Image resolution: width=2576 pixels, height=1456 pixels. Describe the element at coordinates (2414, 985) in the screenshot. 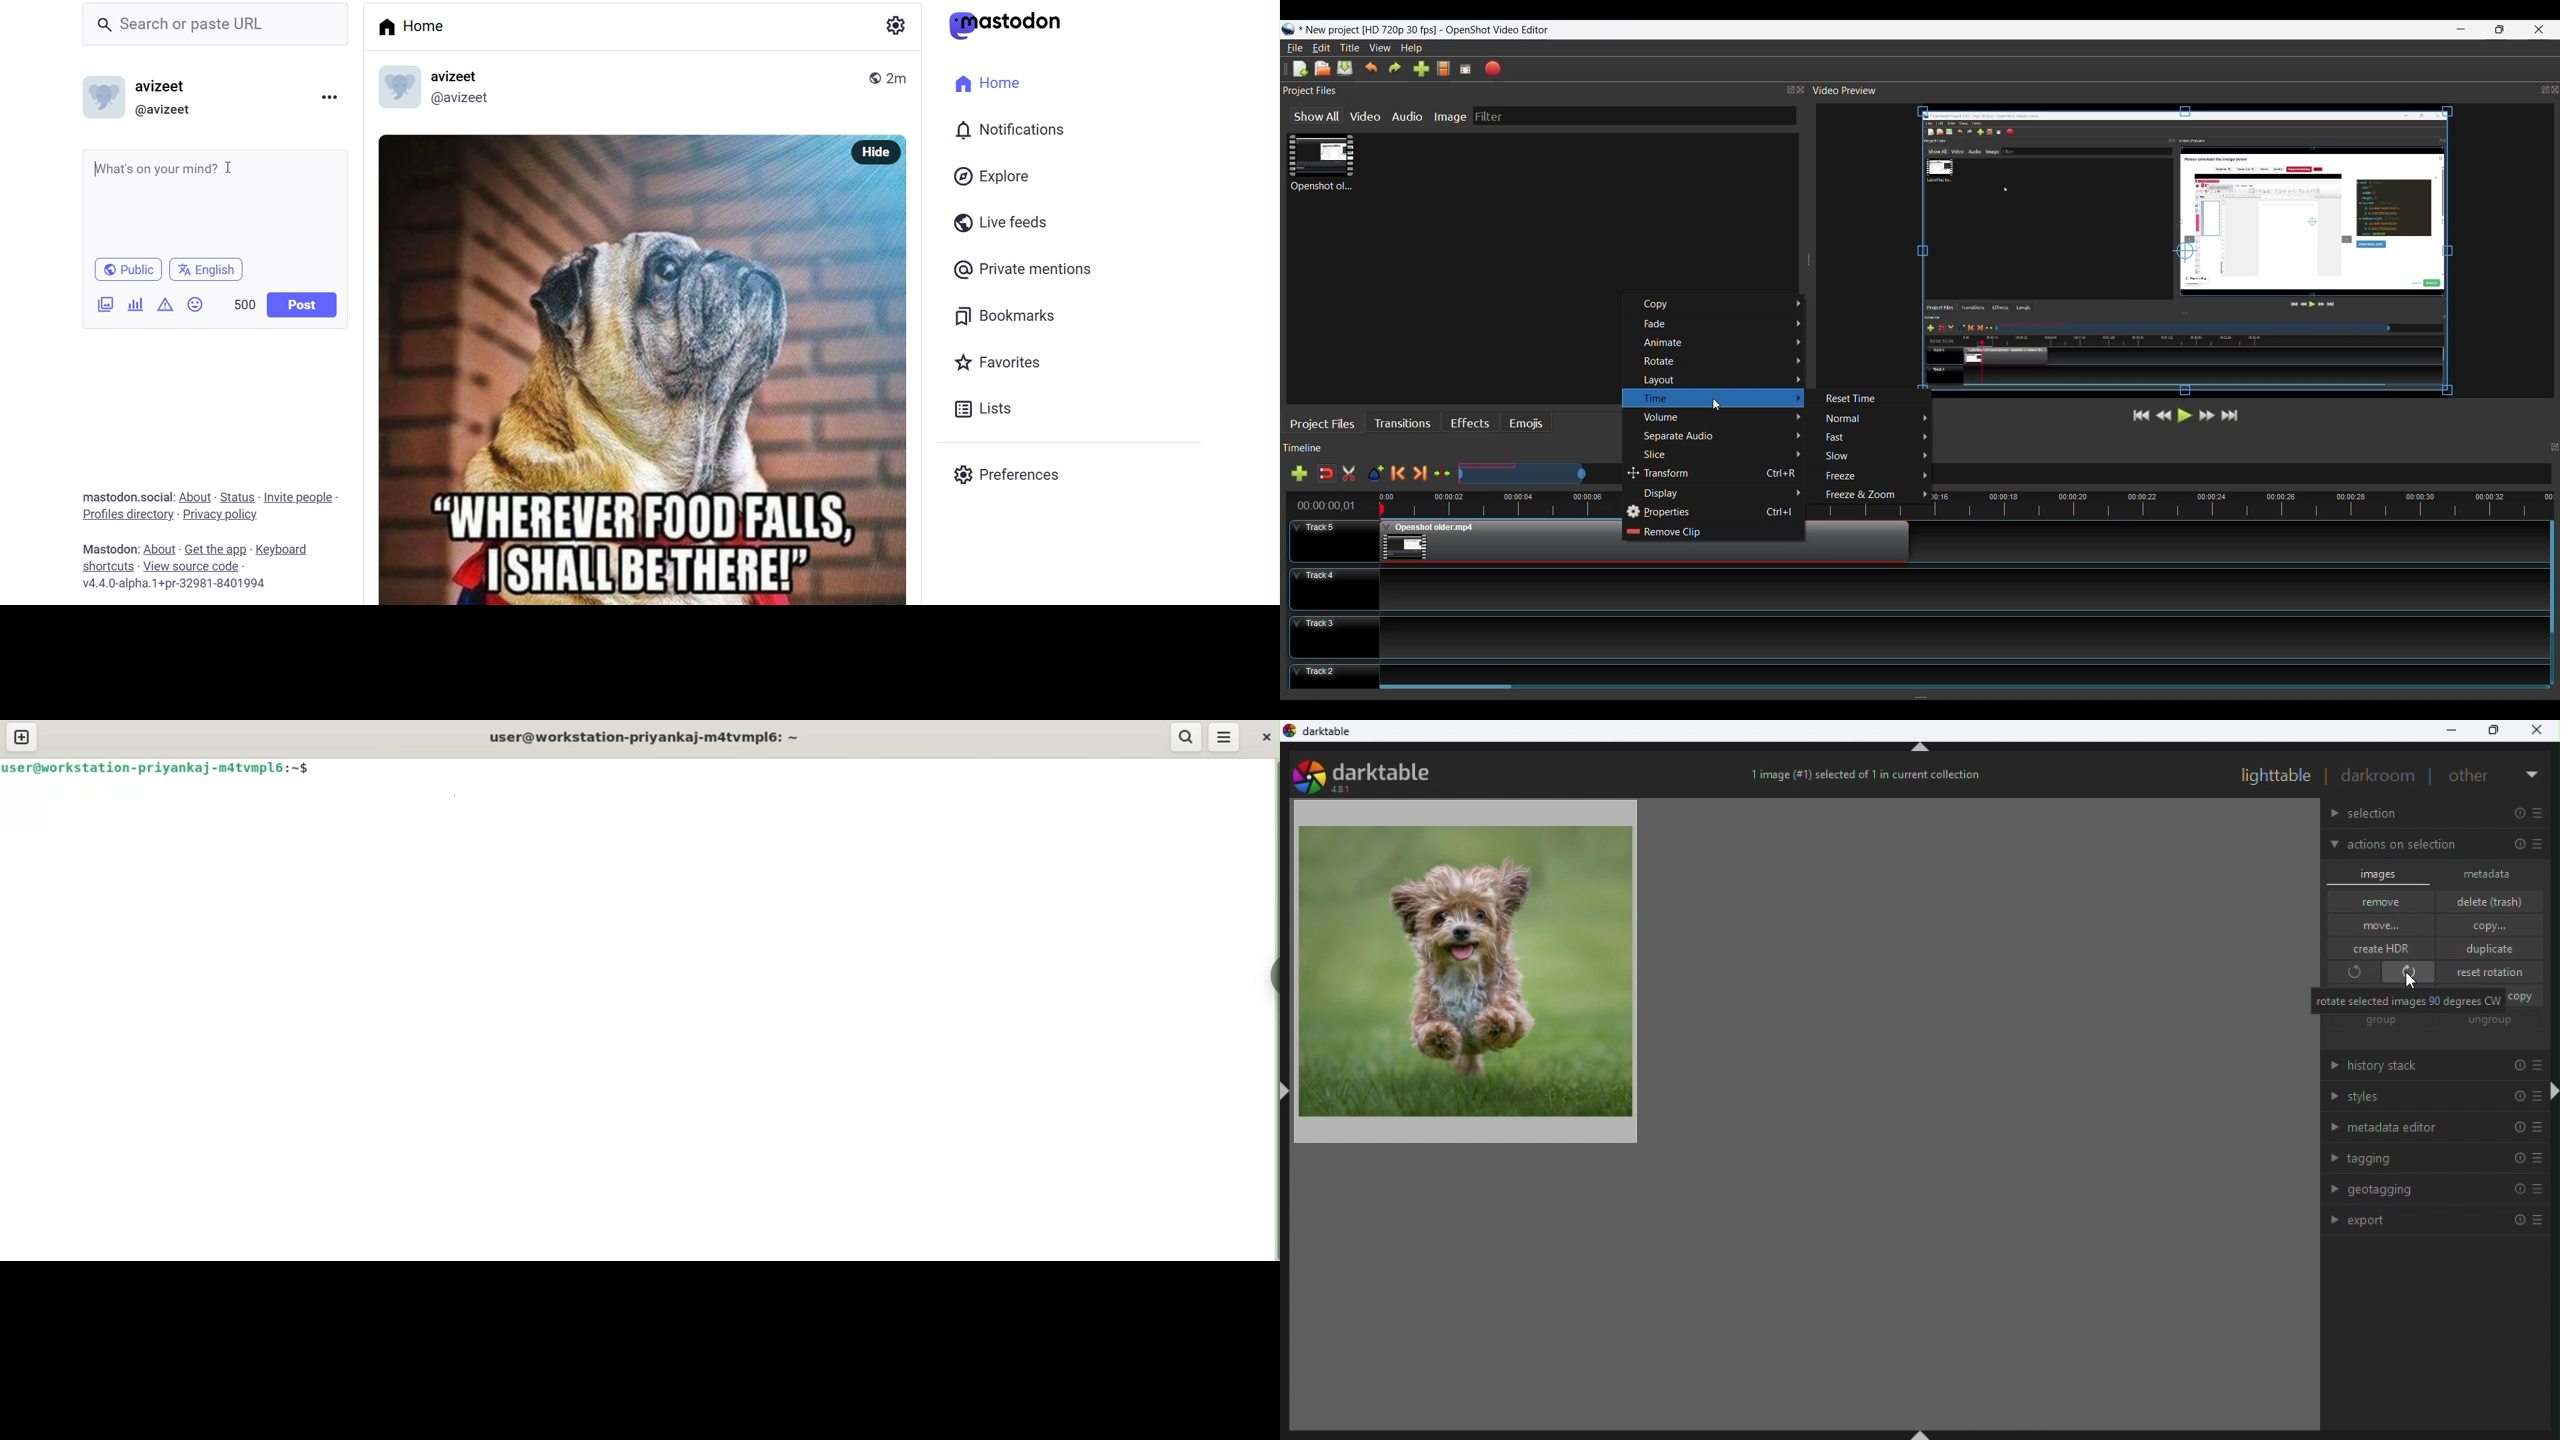

I see `cursor` at that location.